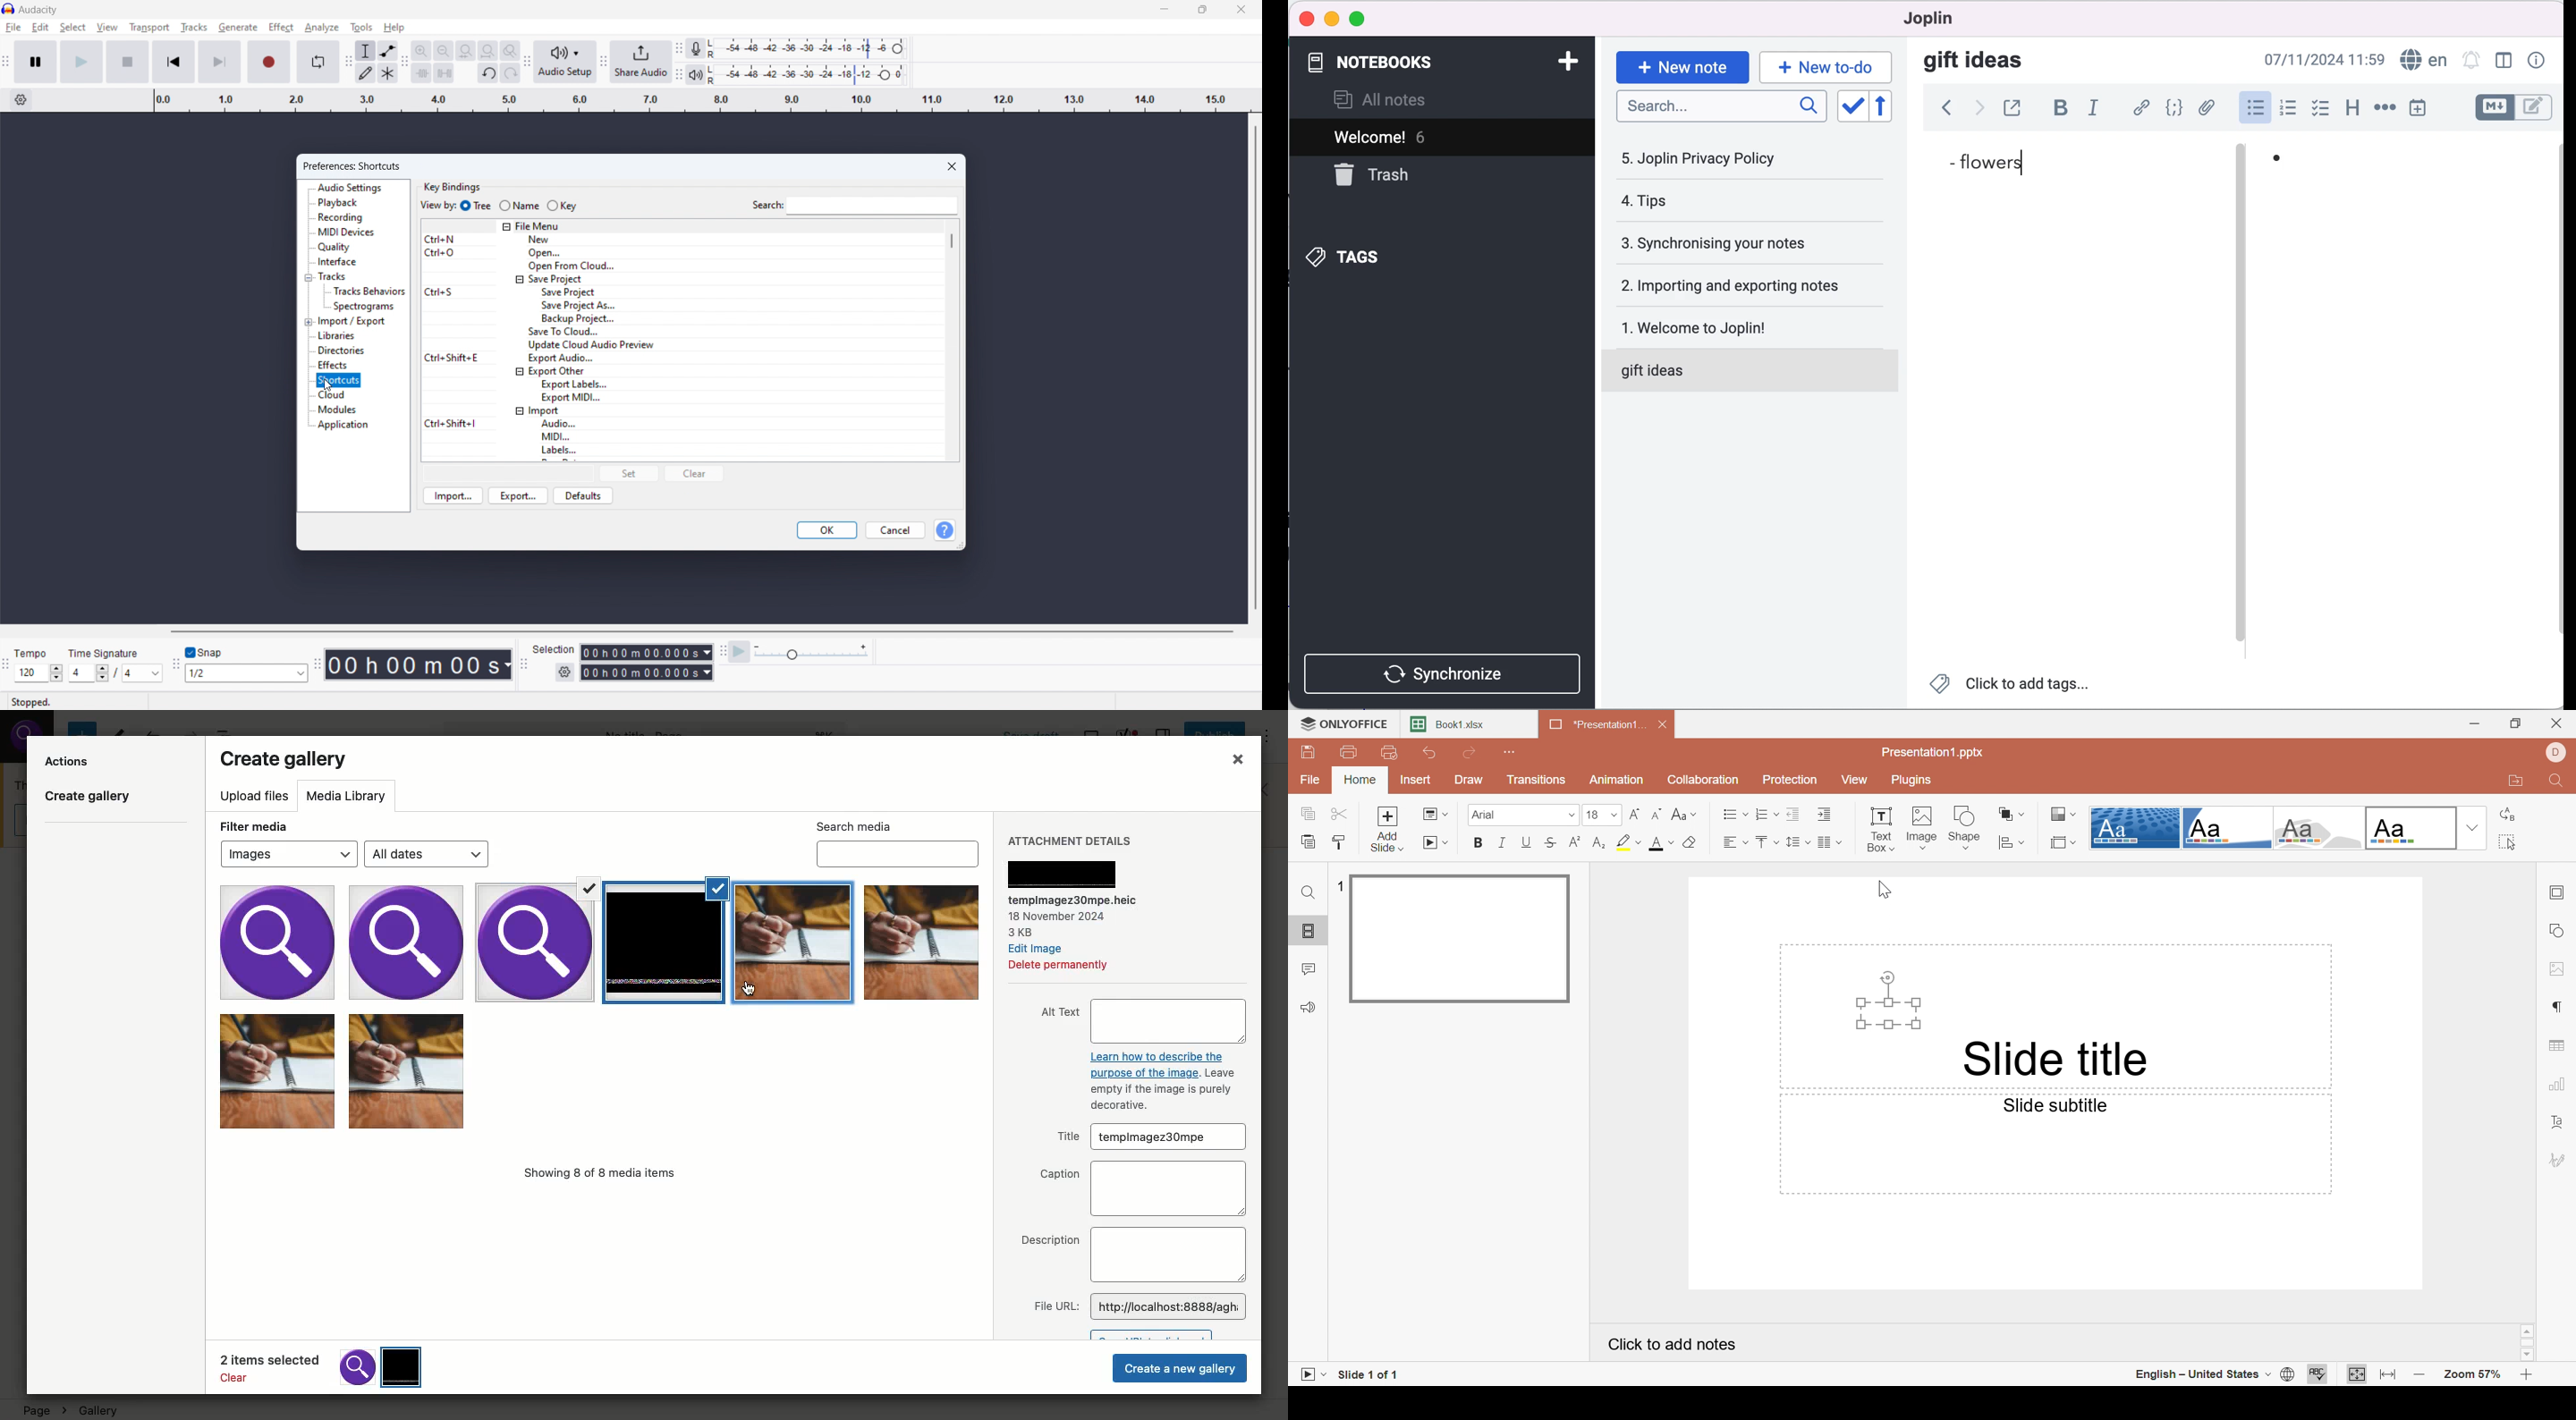  Describe the element at coordinates (2512, 108) in the screenshot. I see `toggle editors` at that location.